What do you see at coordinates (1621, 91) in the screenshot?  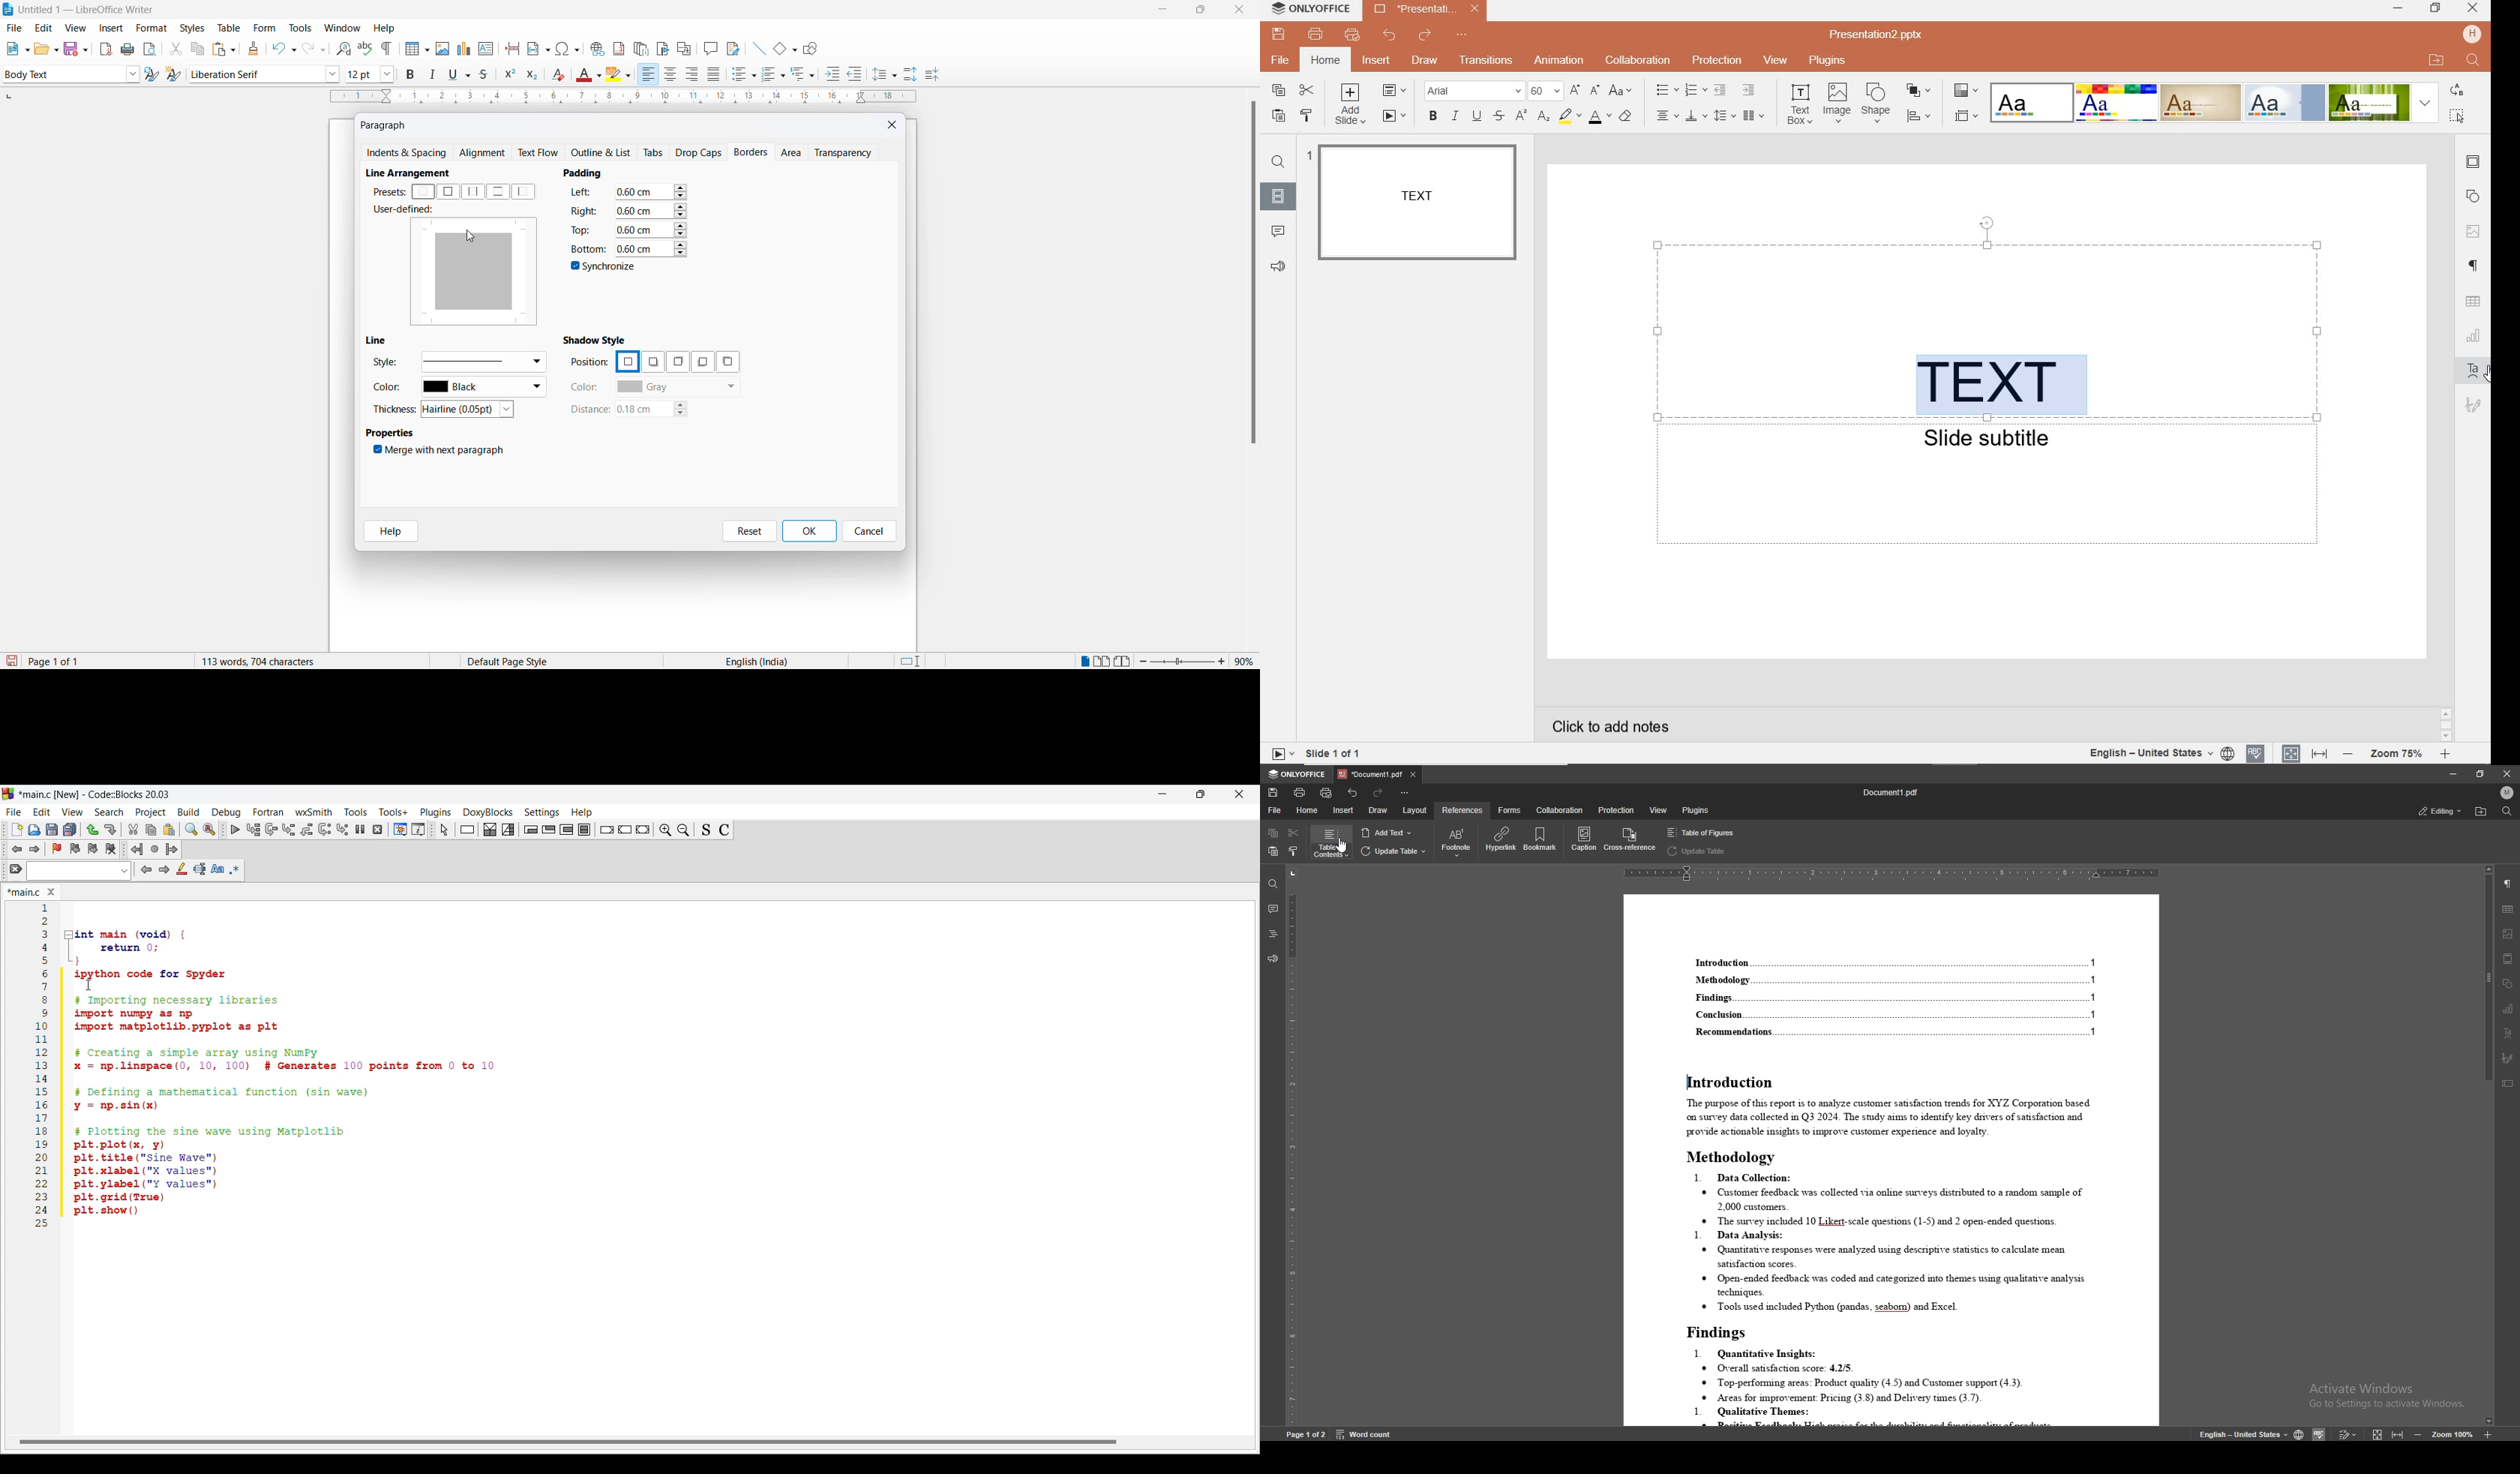 I see `CHANGE CASE` at bounding box center [1621, 91].